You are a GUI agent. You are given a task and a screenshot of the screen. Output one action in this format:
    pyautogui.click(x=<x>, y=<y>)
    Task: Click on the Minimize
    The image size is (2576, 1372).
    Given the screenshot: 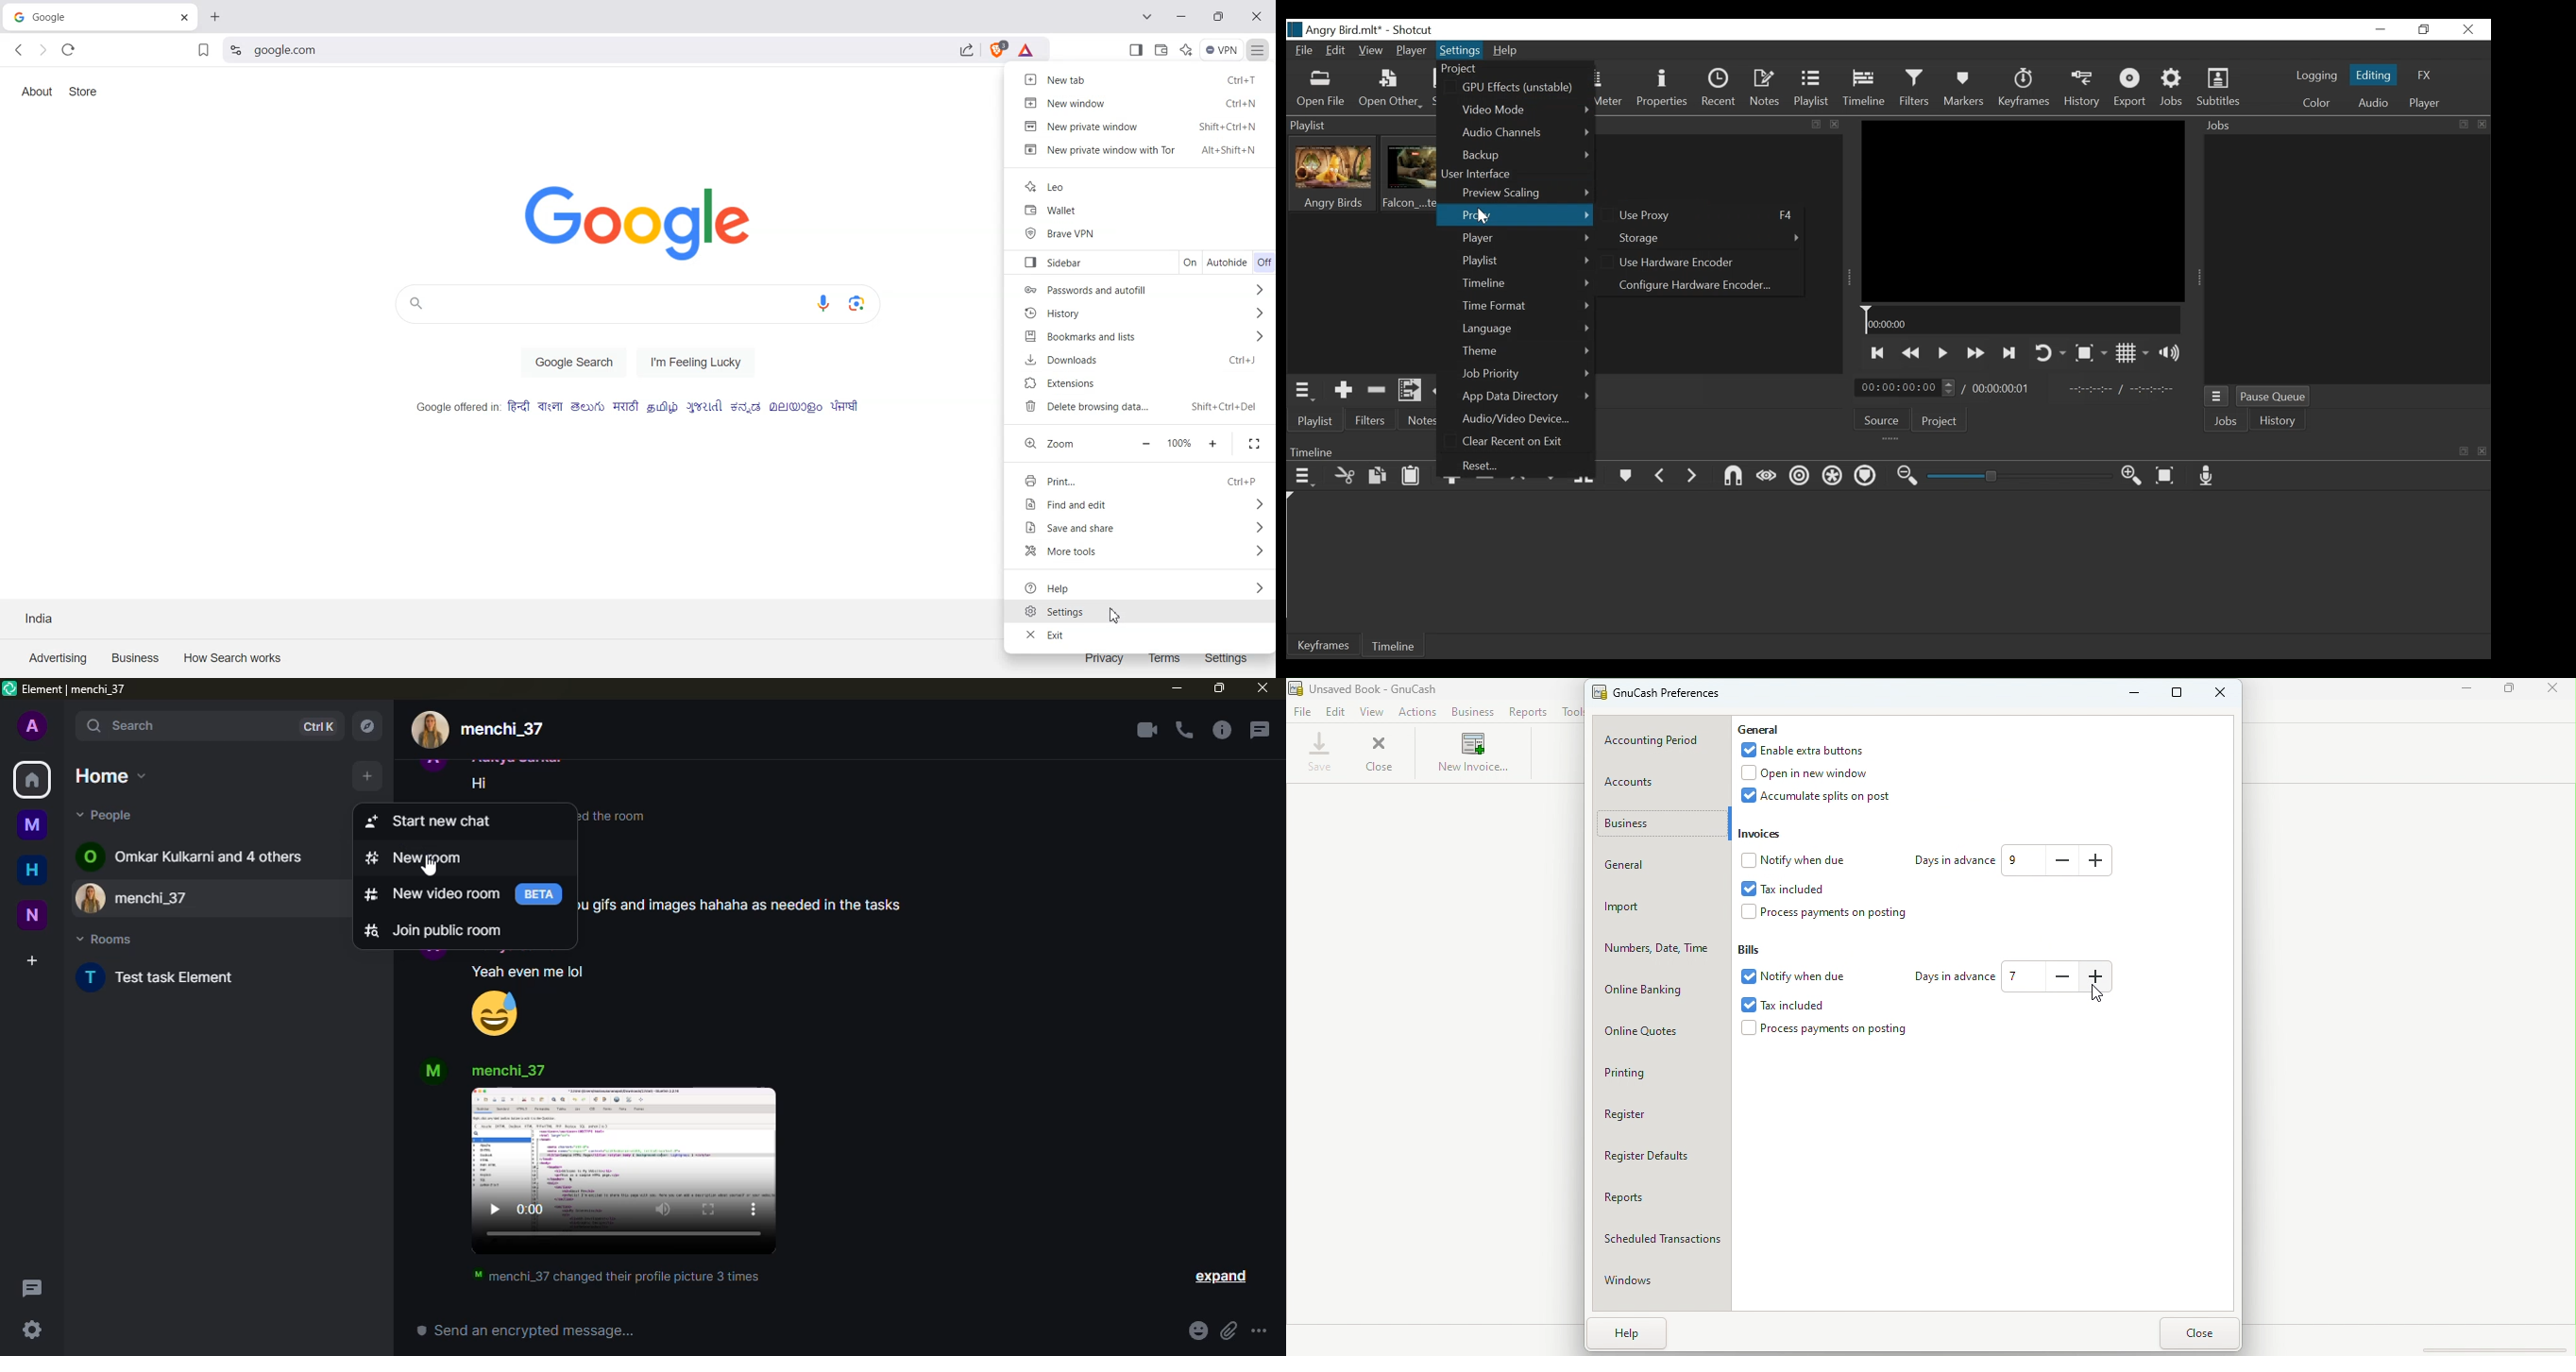 What is the action you would take?
    pyautogui.click(x=2127, y=695)
    